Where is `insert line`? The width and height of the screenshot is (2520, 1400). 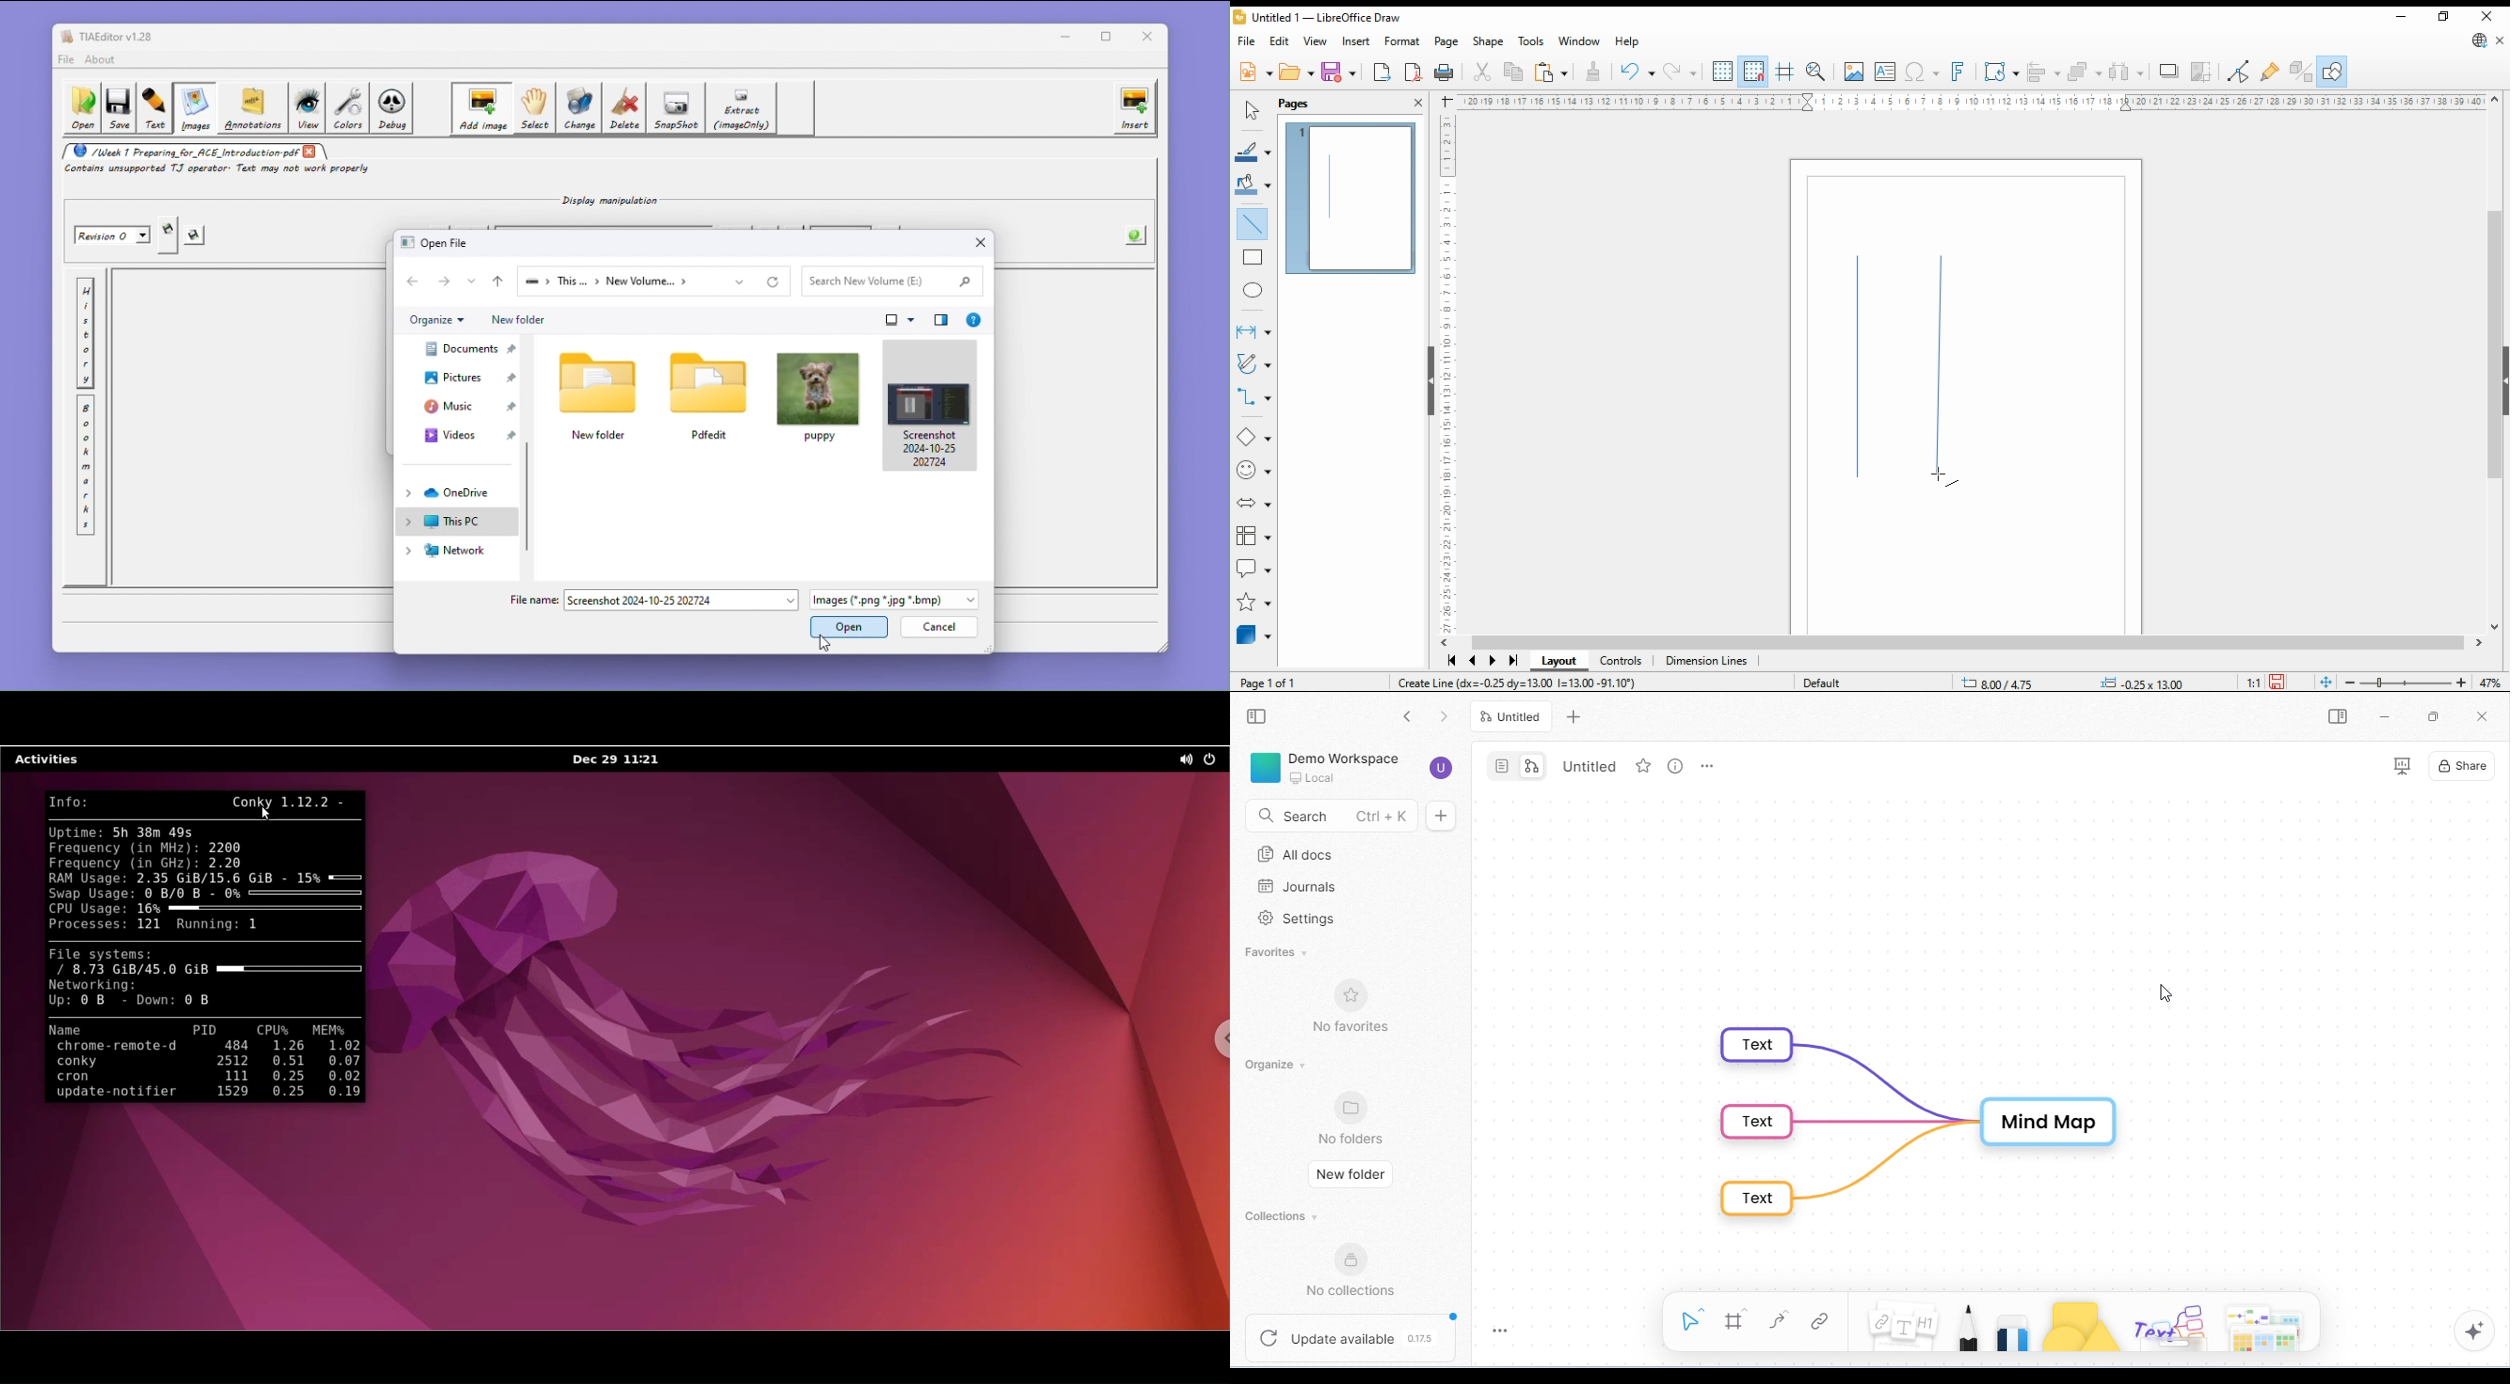 insert line is located at coordinates (1256, 227).